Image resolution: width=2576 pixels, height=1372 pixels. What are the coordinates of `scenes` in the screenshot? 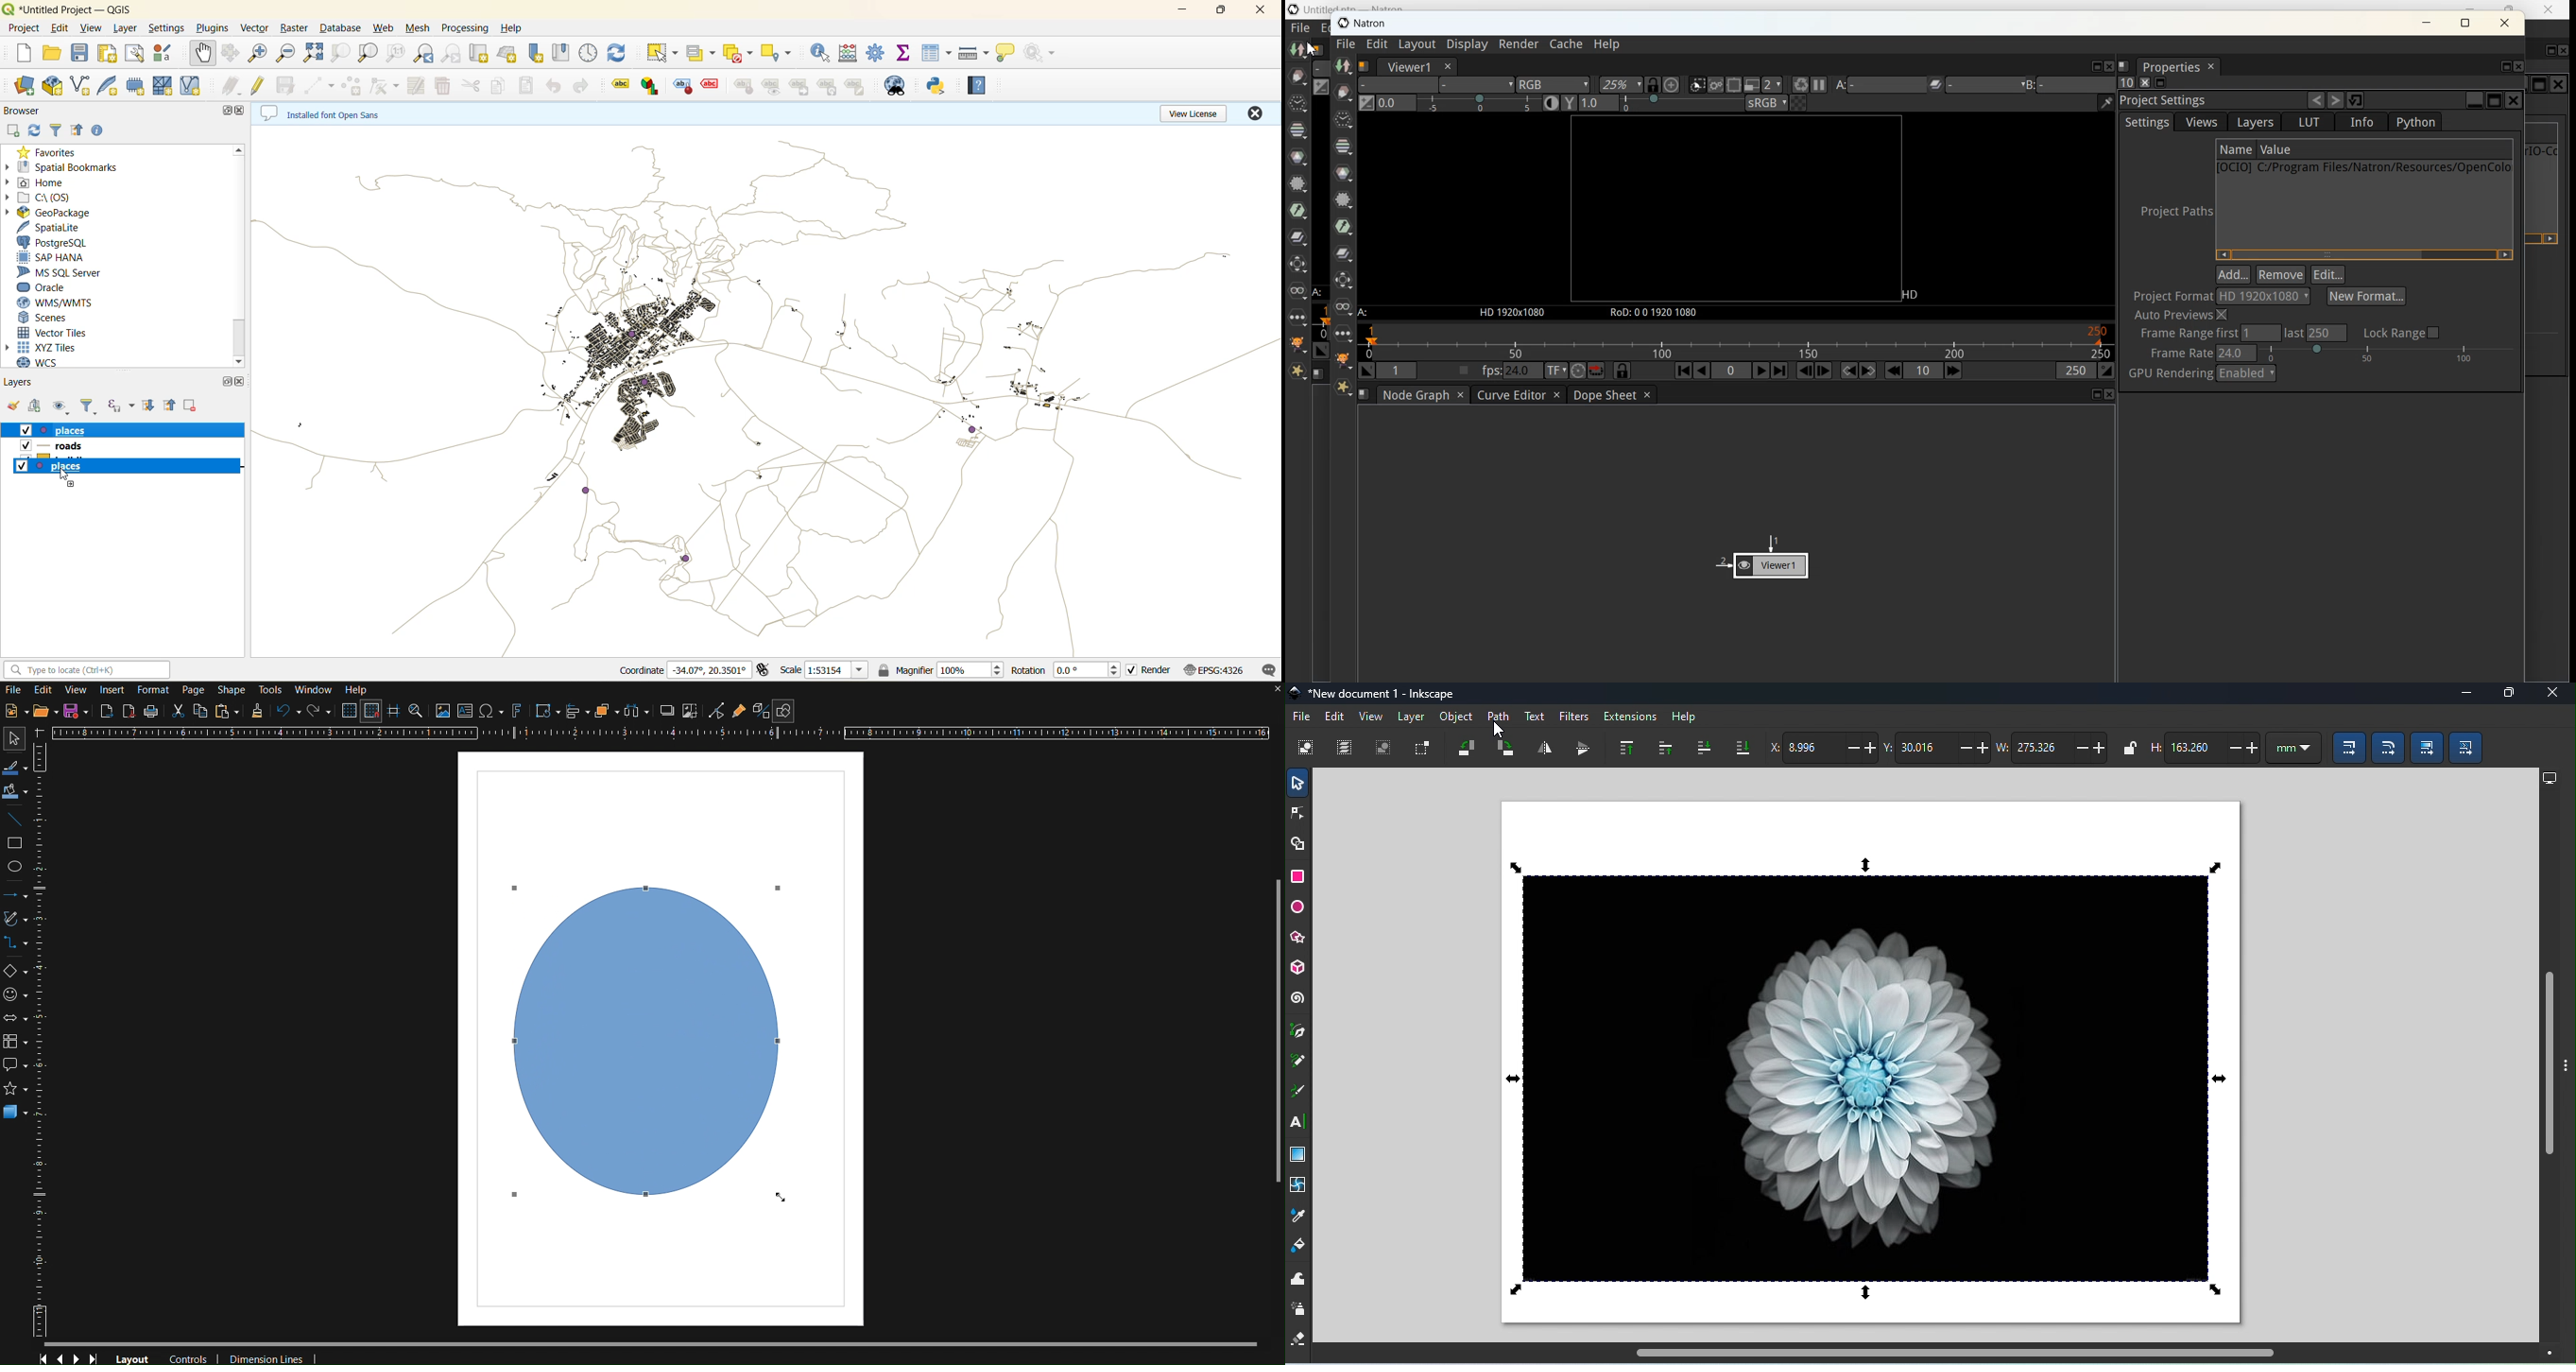 It's located at (67, 319).